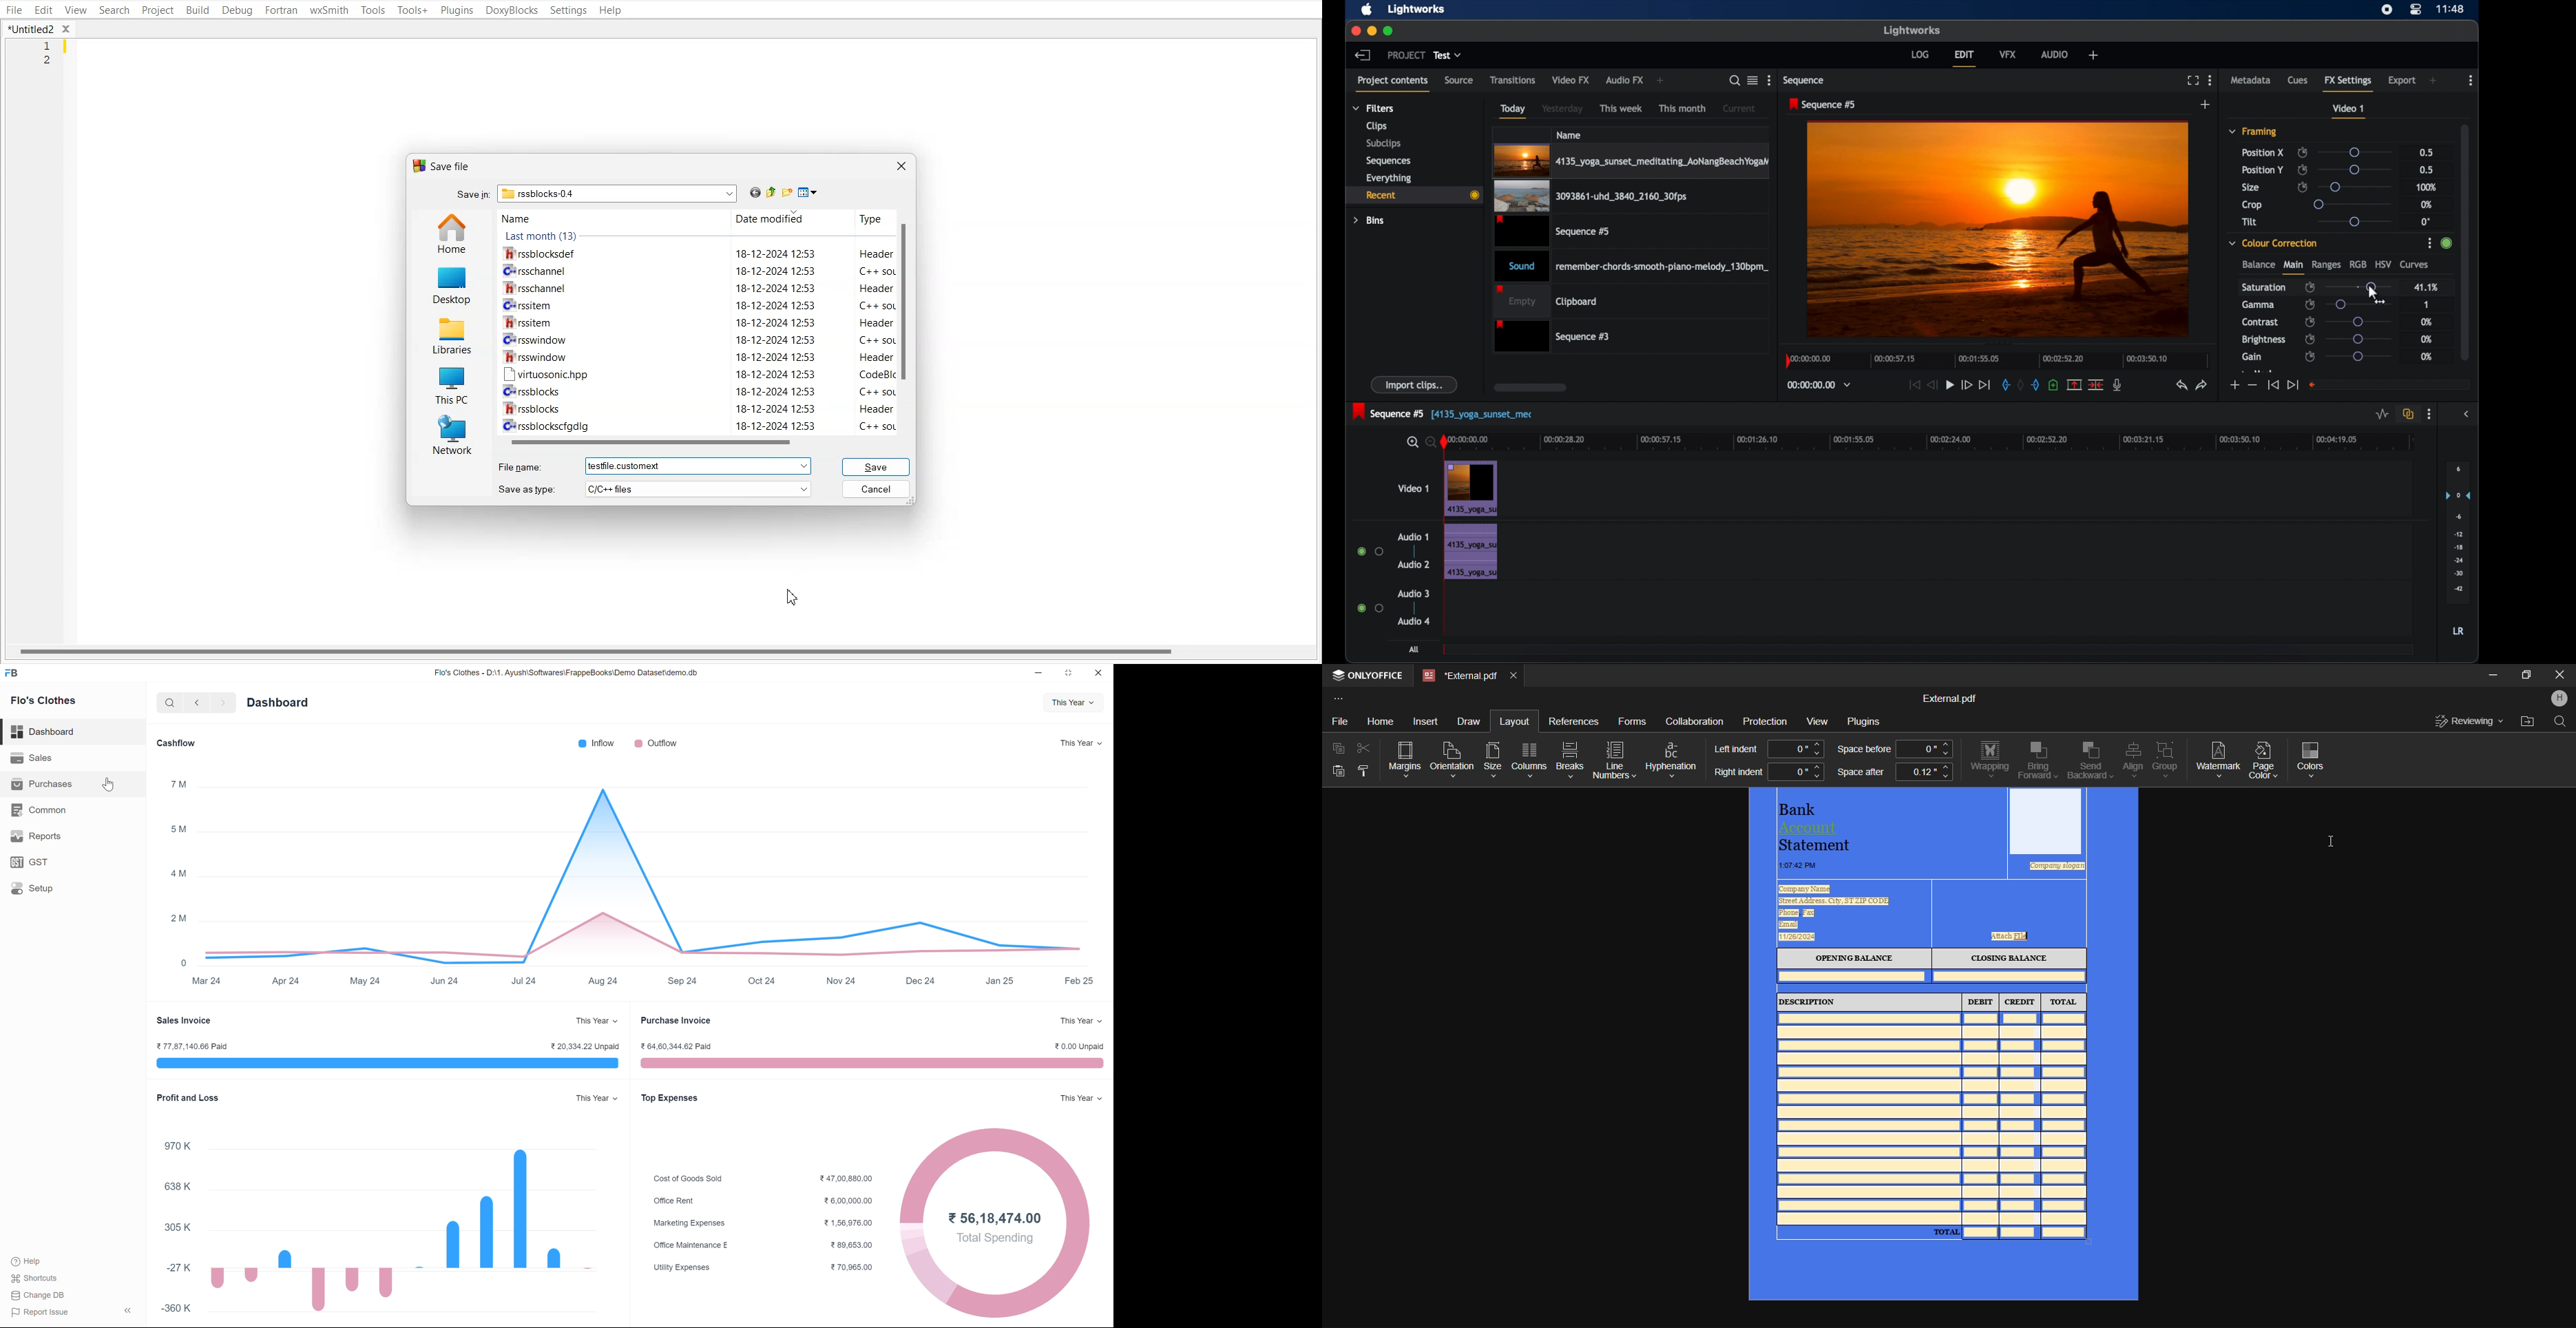 This screenshot has height=1344, width=2576. I want to click on tilt, so click(2250, 222).